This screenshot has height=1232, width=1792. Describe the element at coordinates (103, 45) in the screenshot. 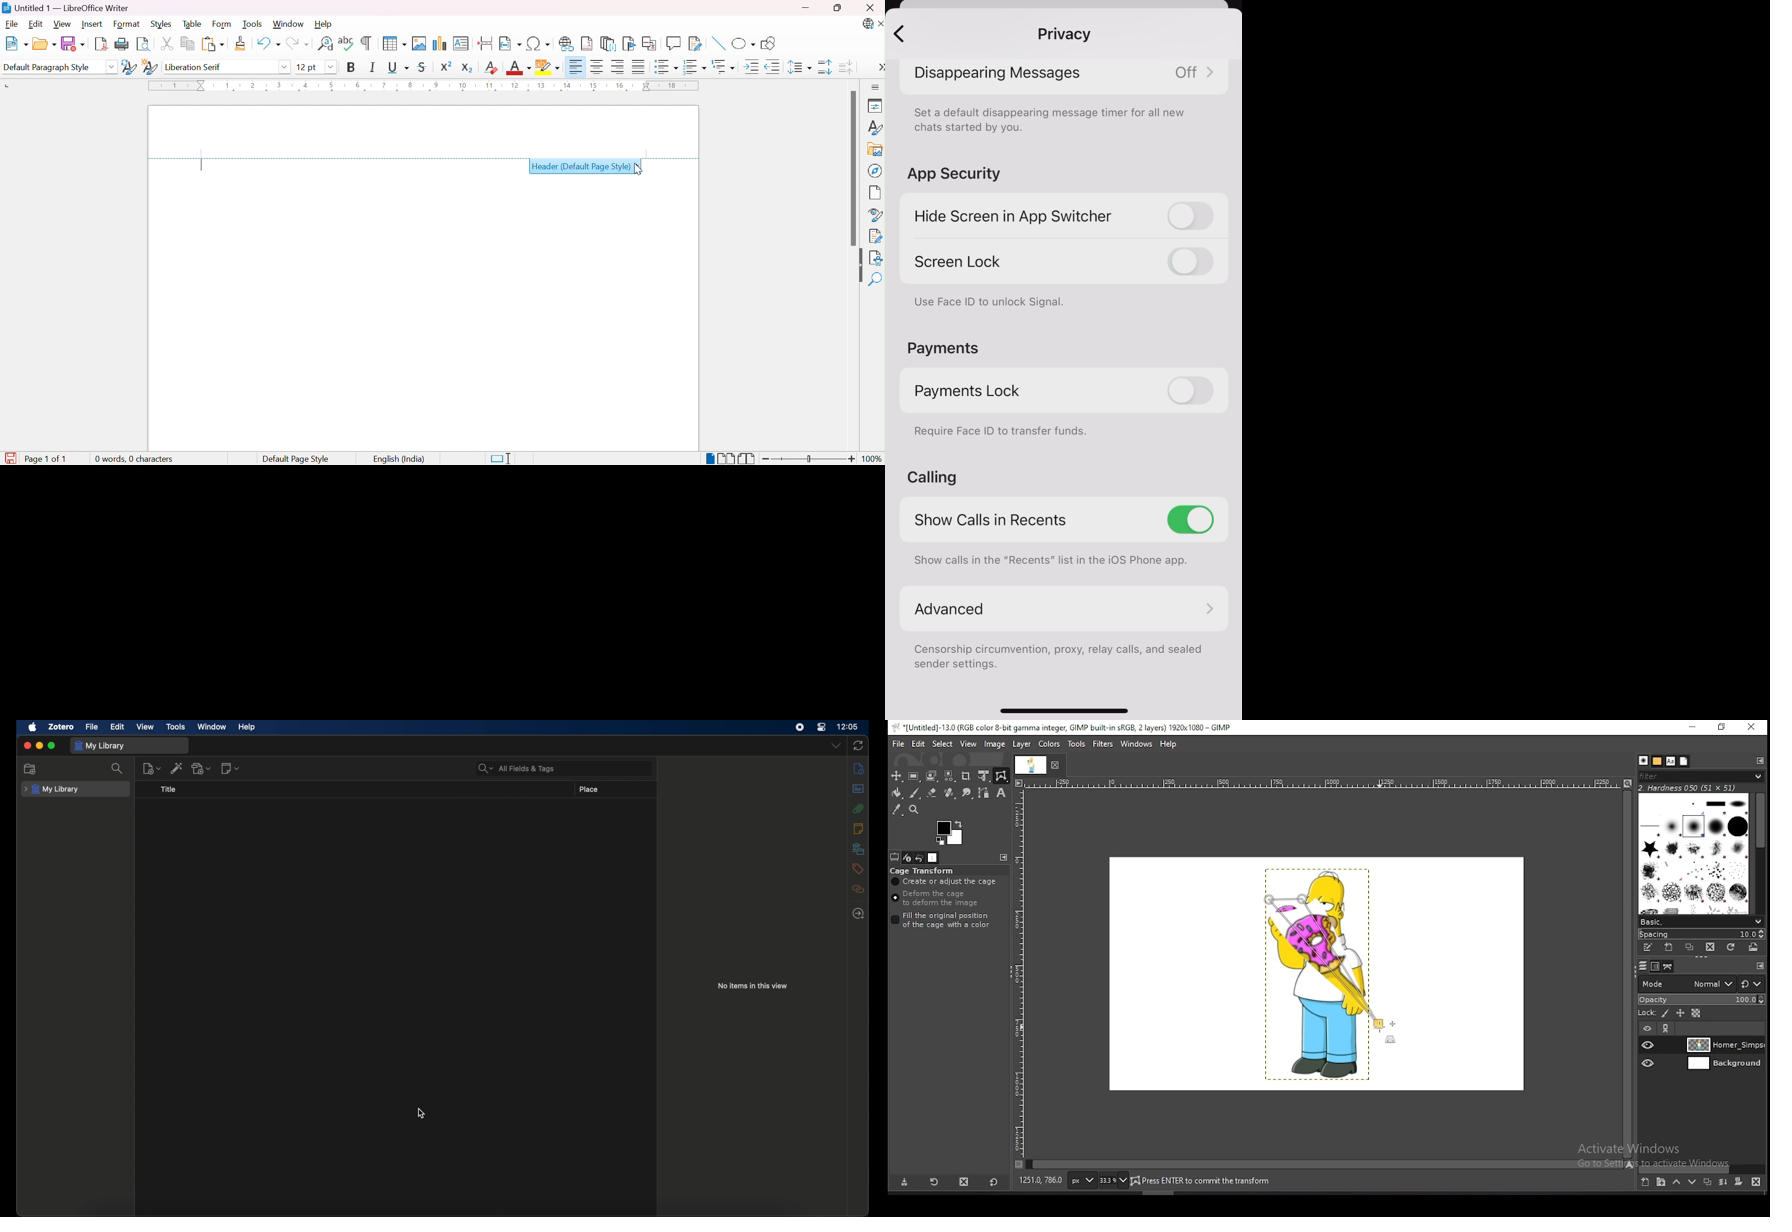

I see `Export as PDF` at that location.